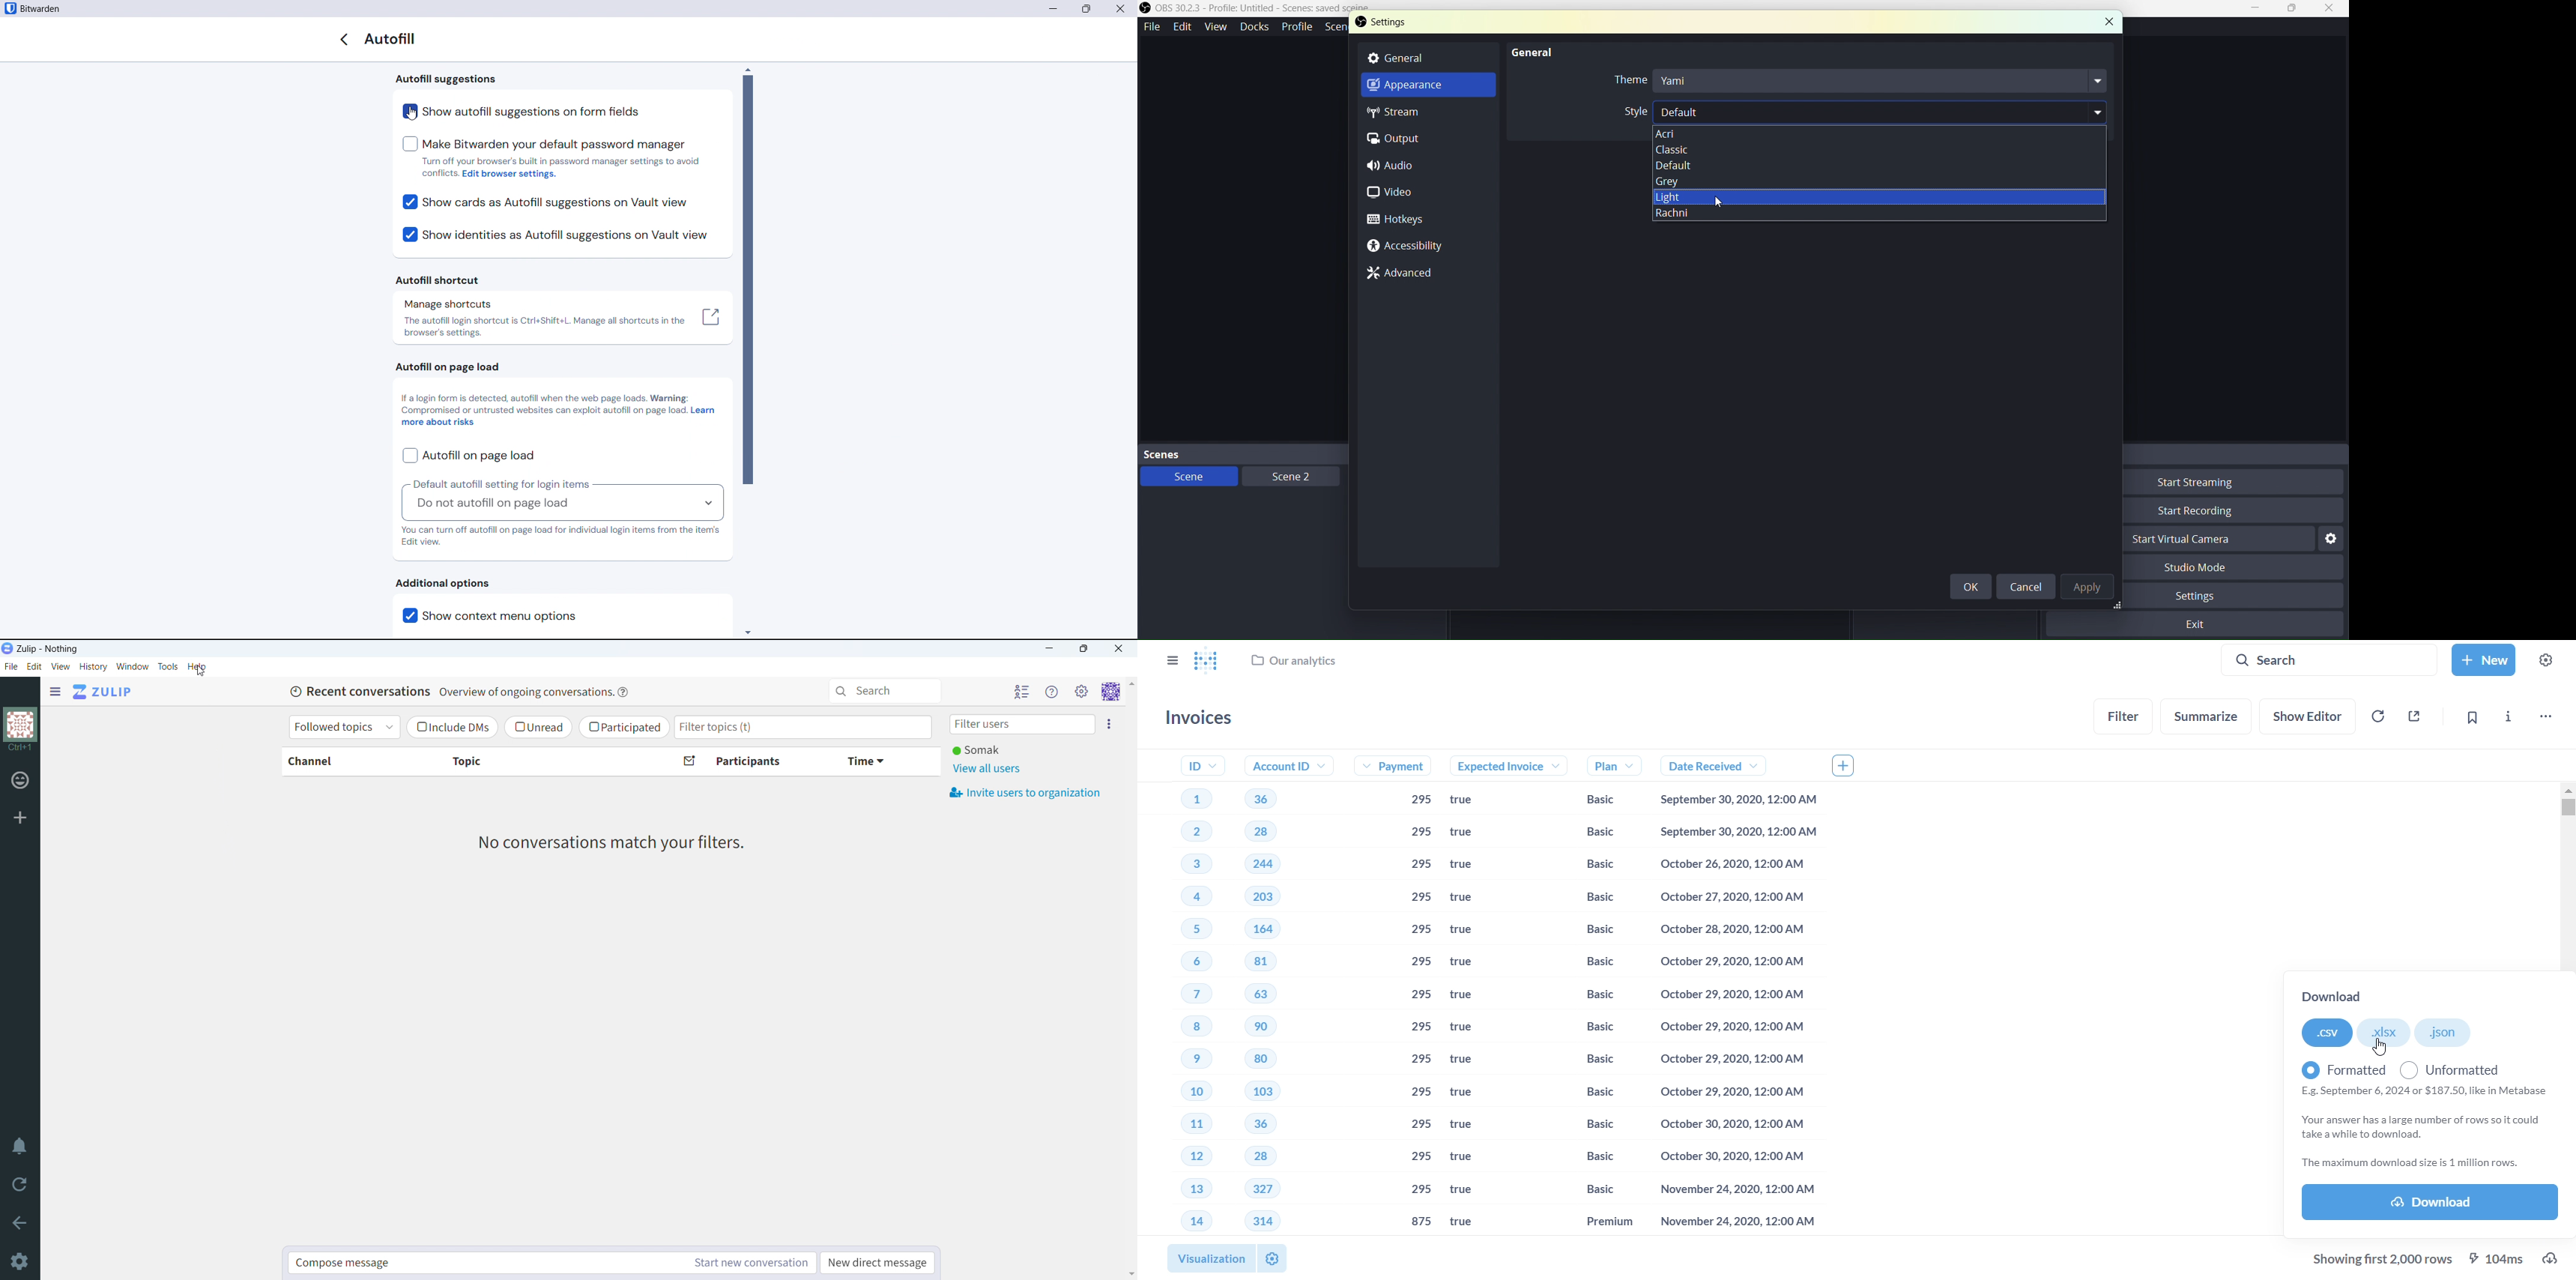  I want to click on OBS Studio, so click(1265, 11).